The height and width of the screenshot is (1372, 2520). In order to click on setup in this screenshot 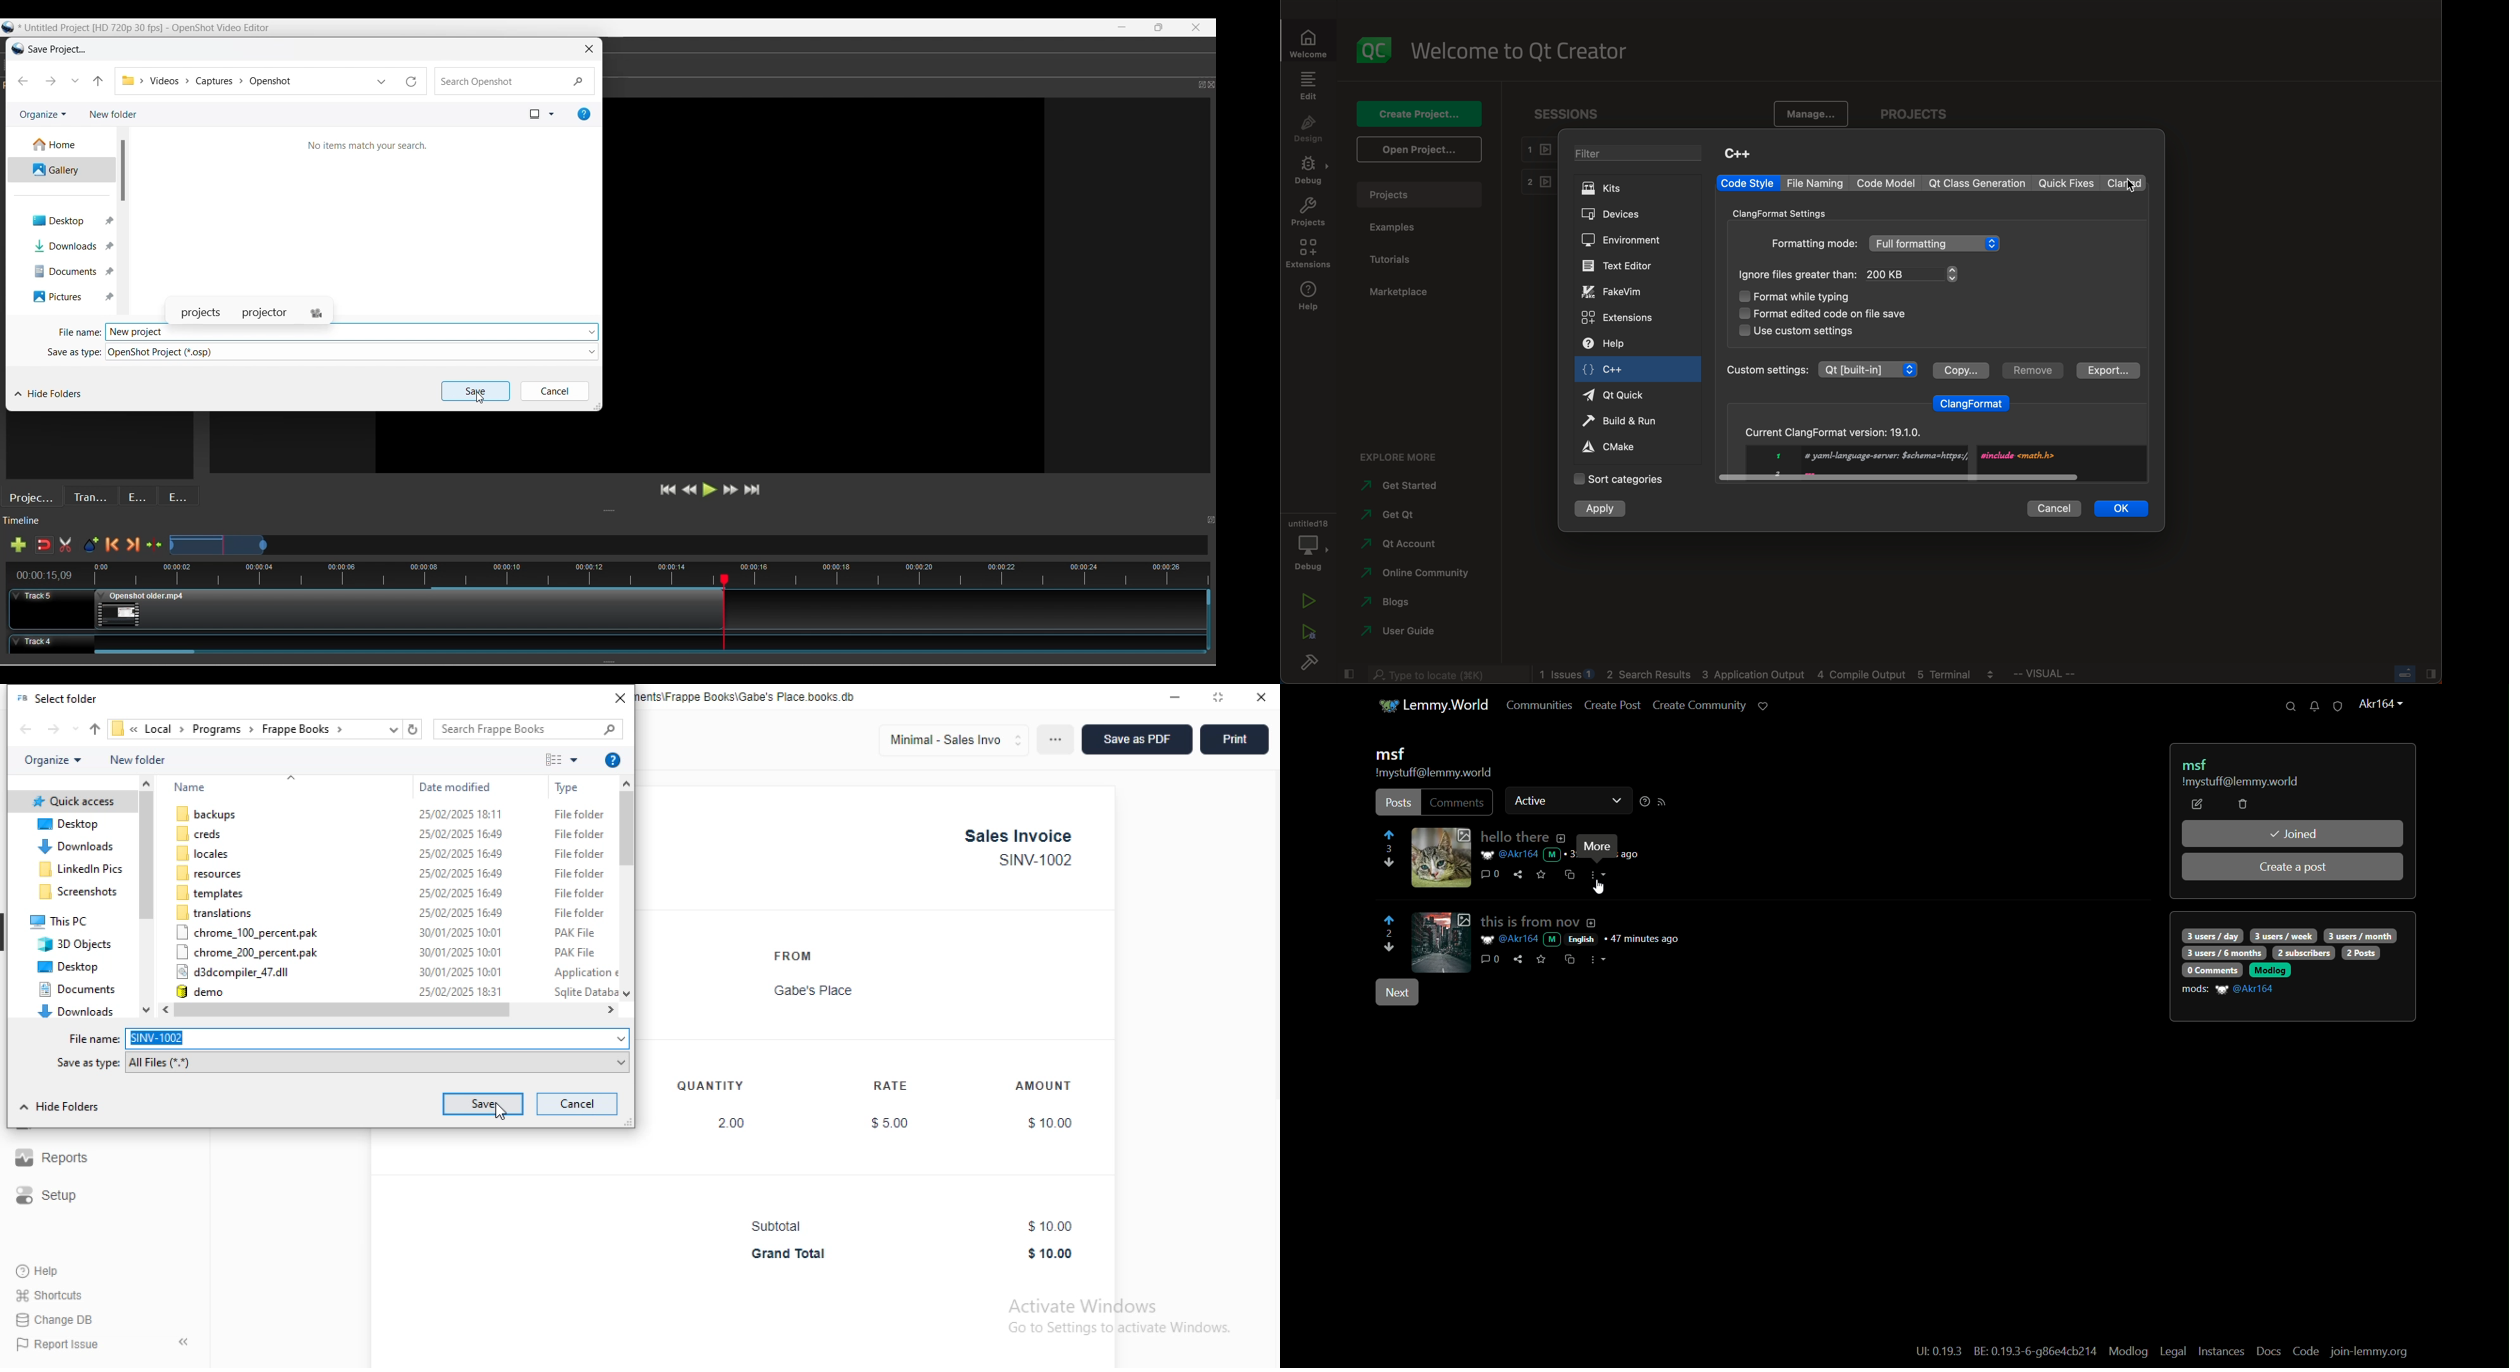, I will do `click(47, 1195)`.